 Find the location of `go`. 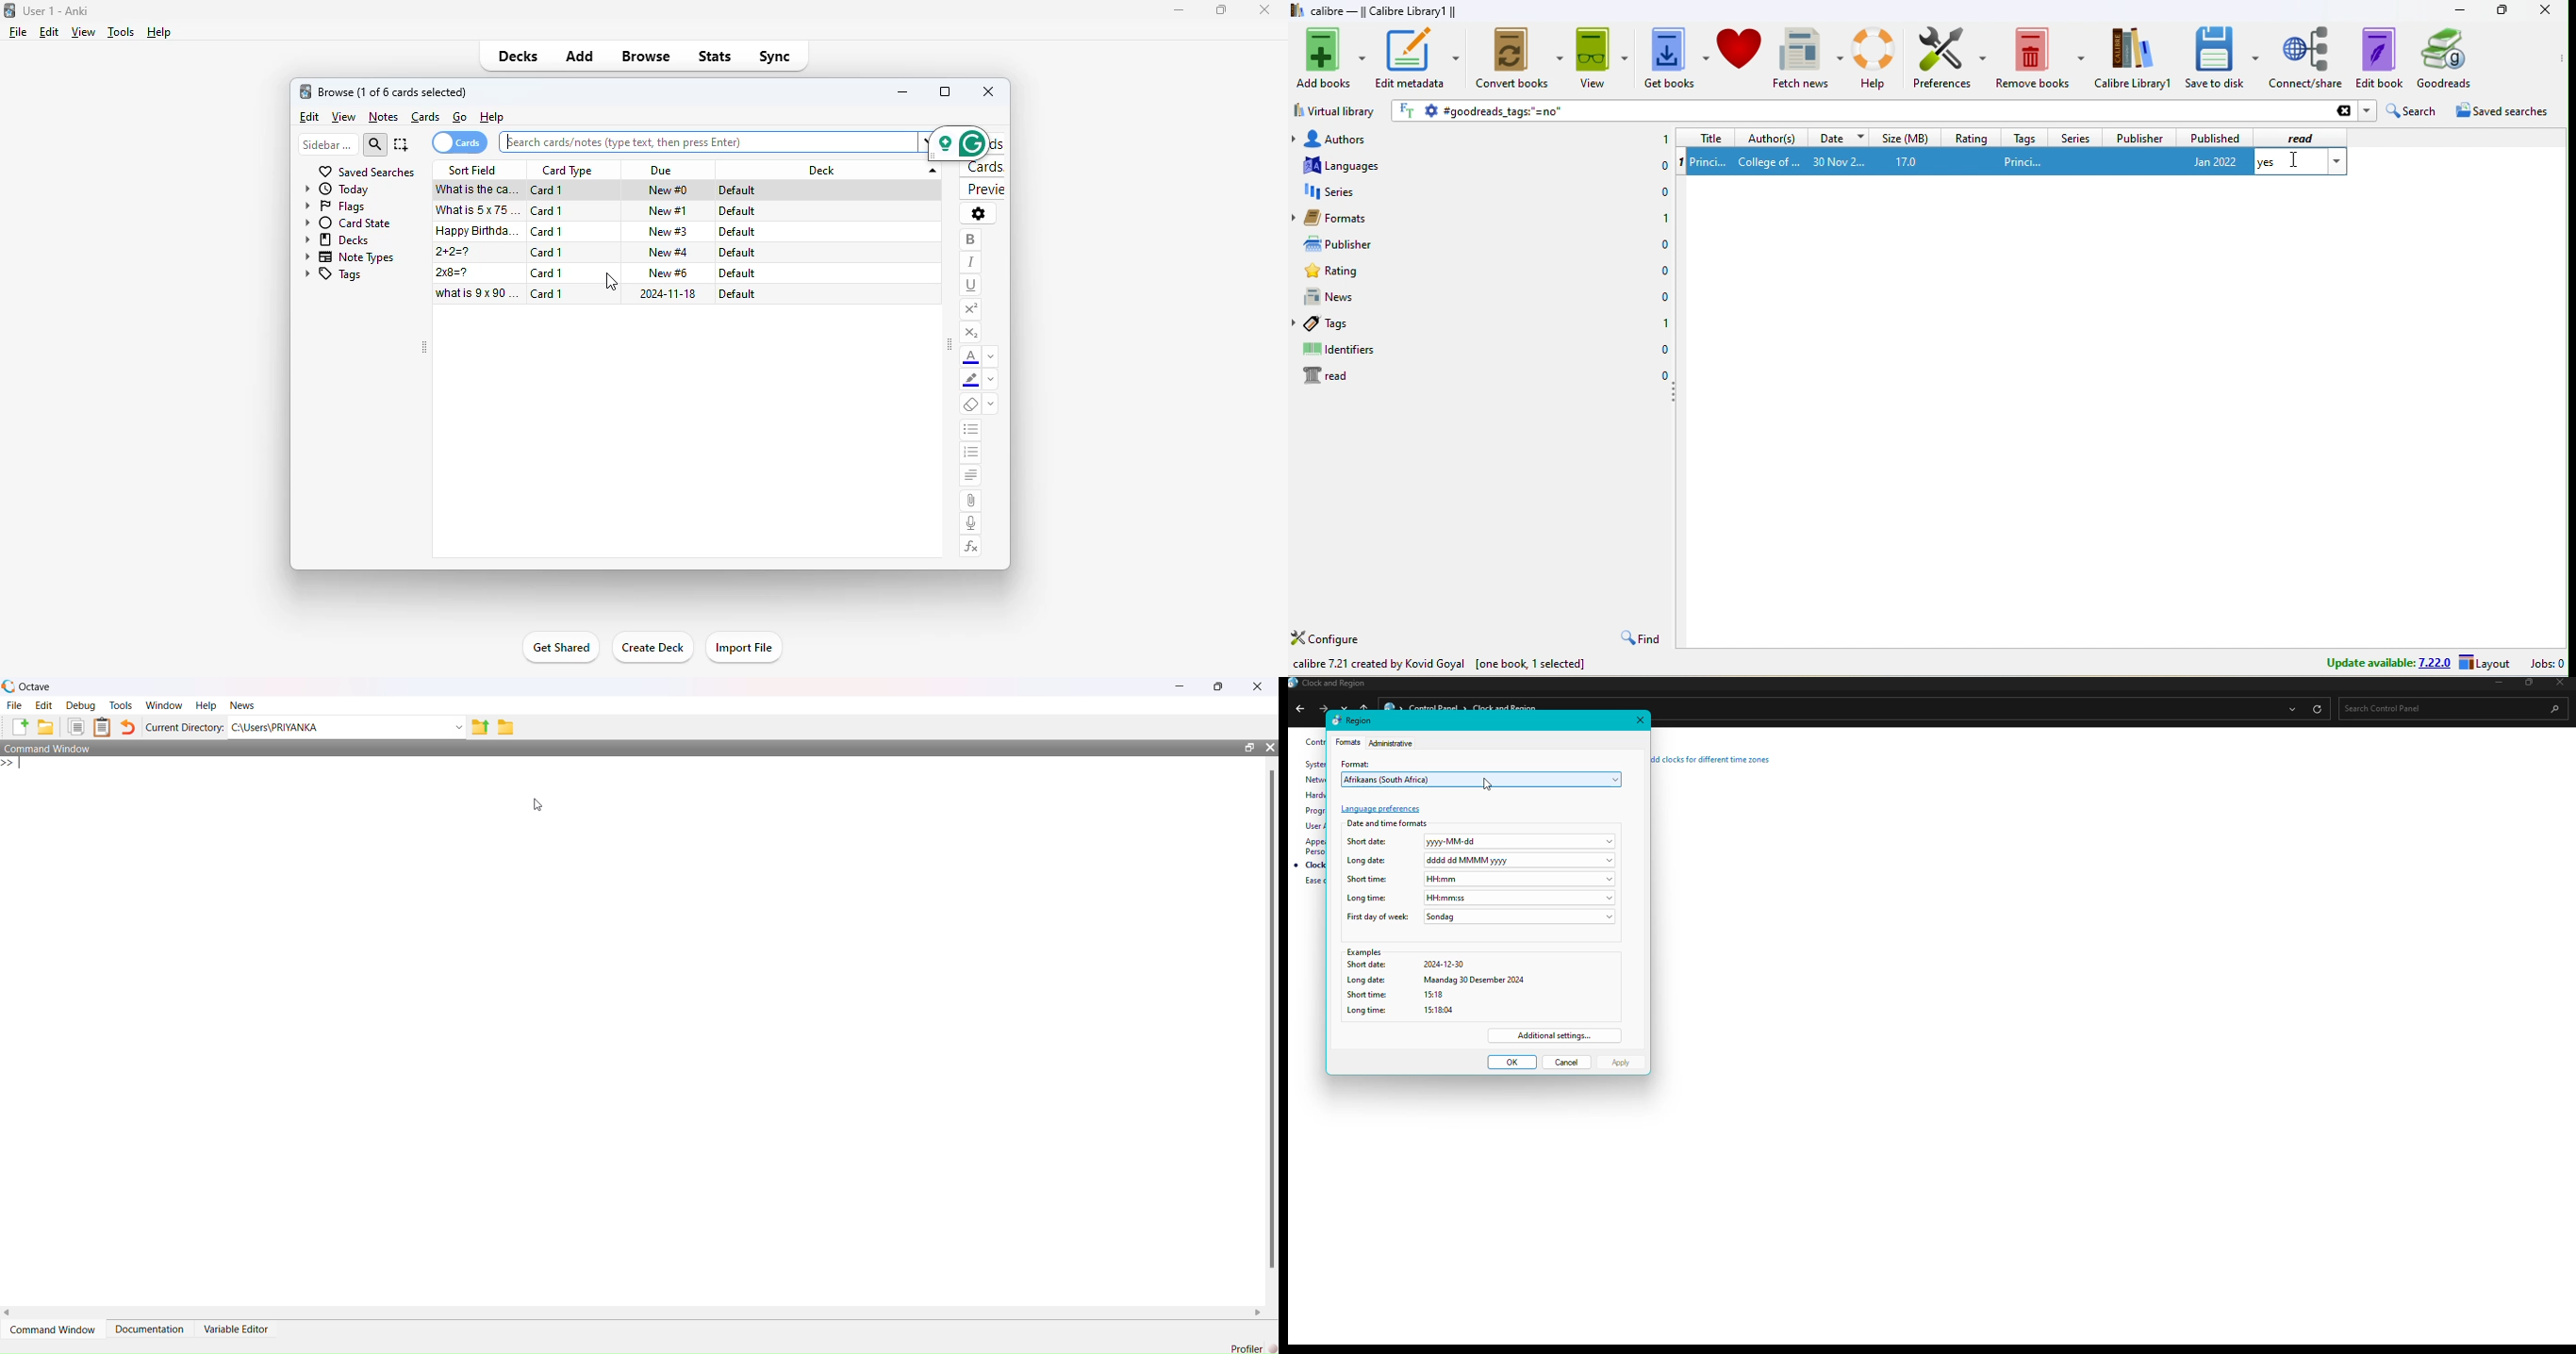

go is located at coordinates (460, 117).